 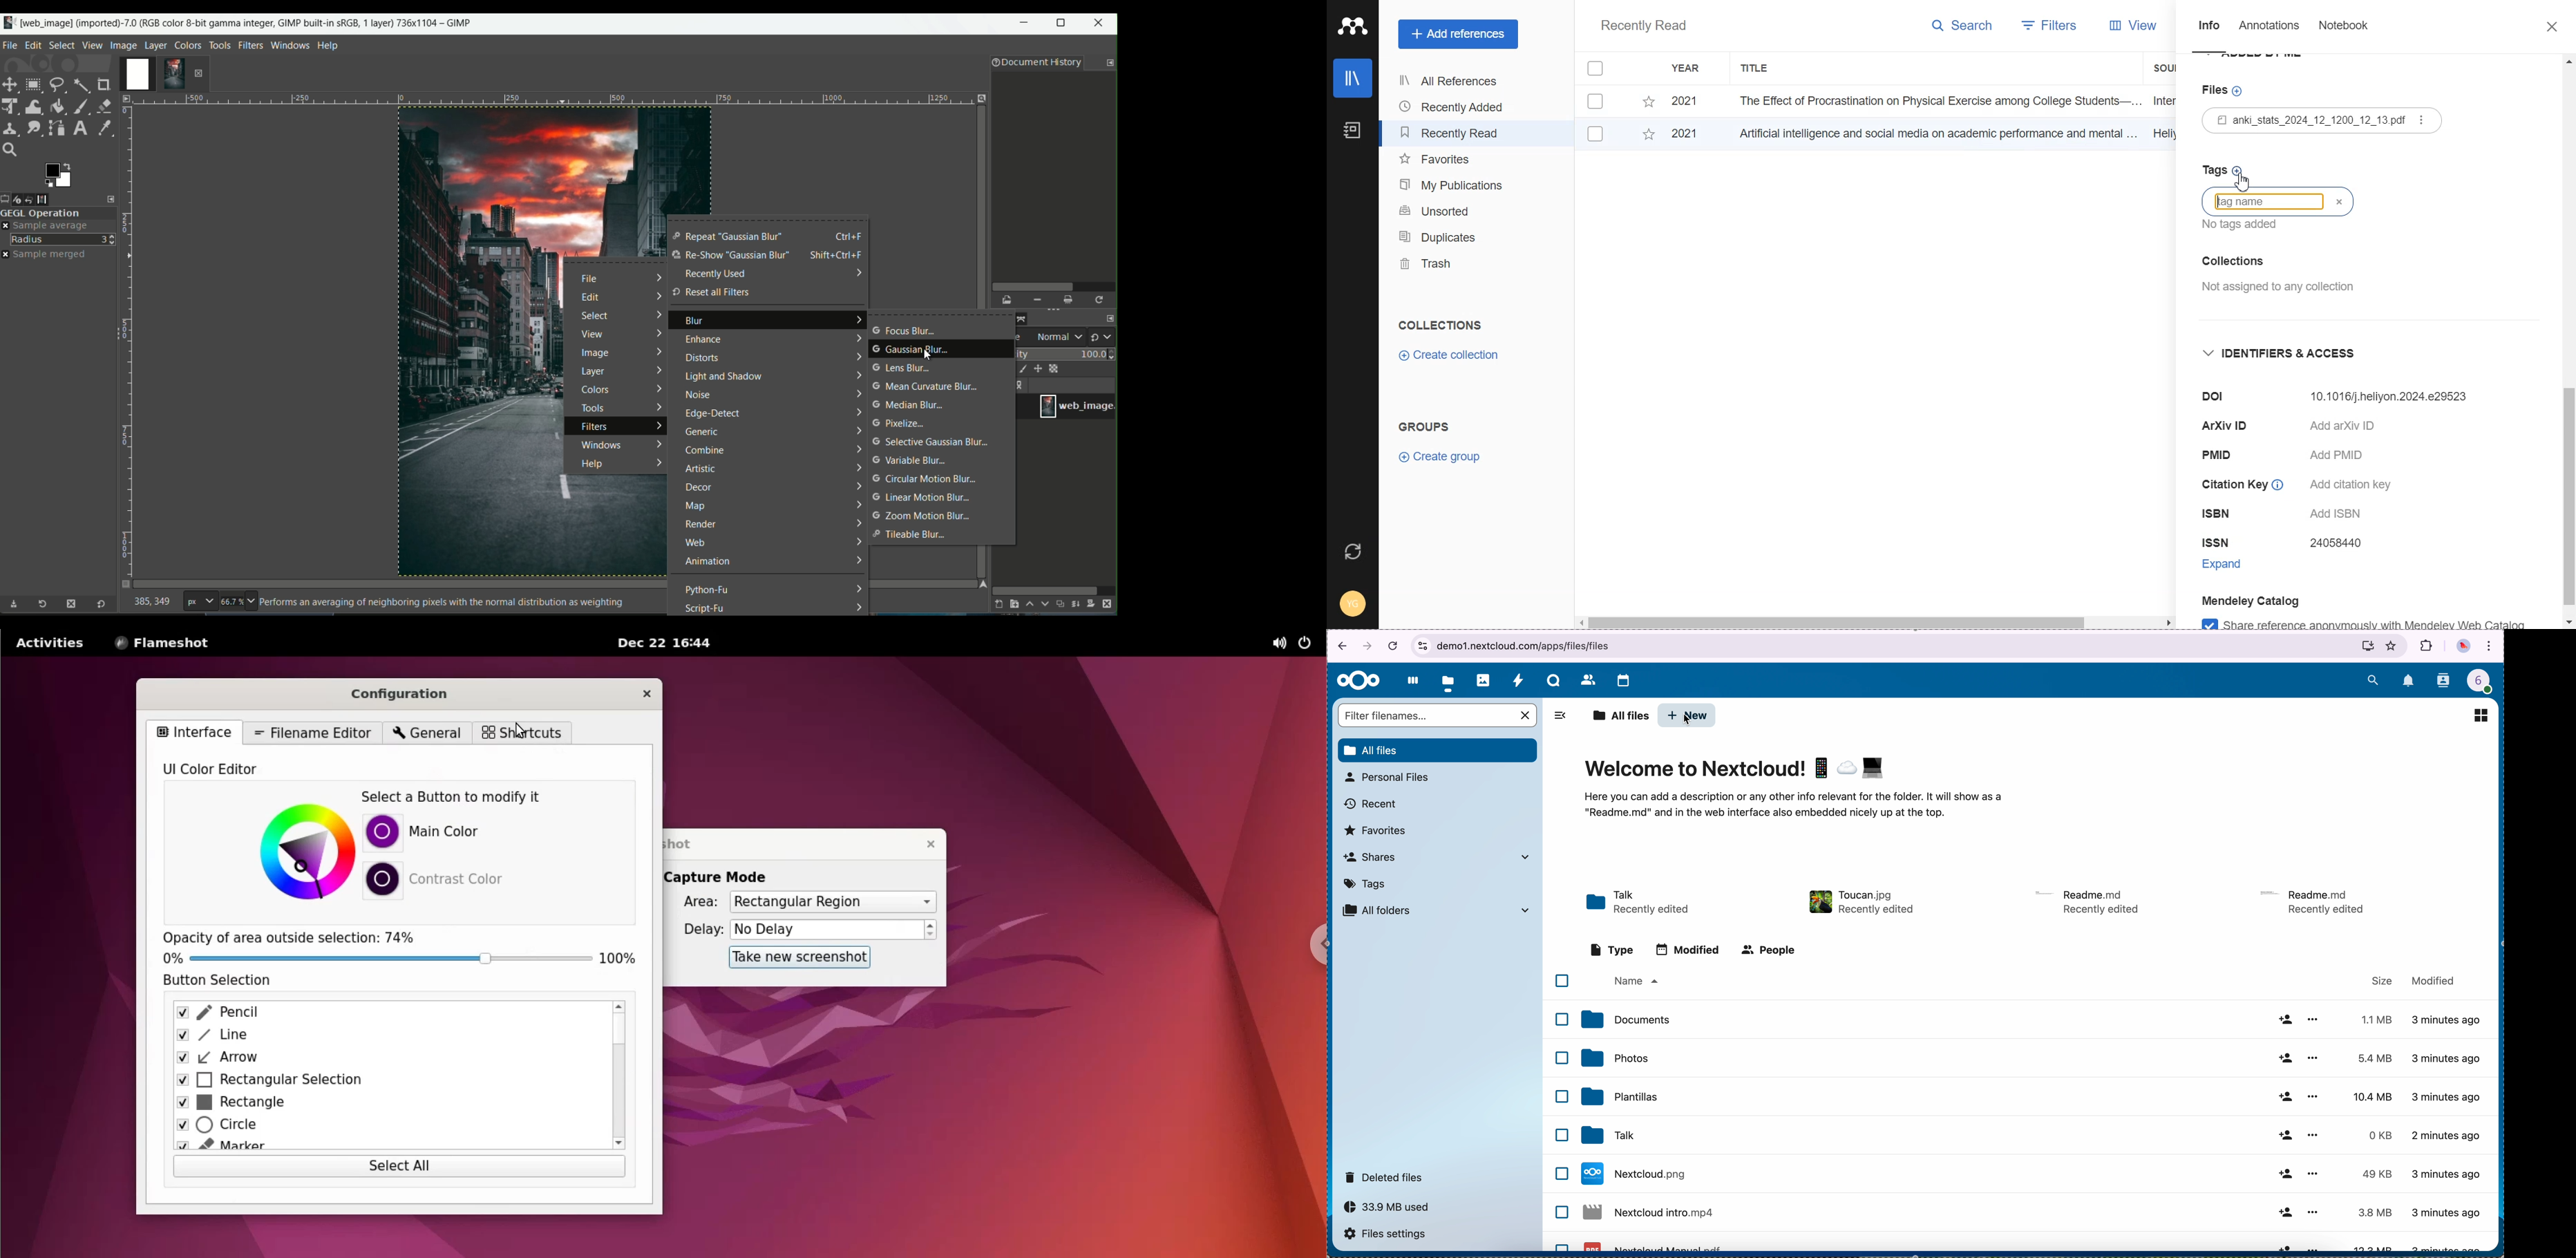 I want to click on take new screenshot, so click(x=801, y=957).